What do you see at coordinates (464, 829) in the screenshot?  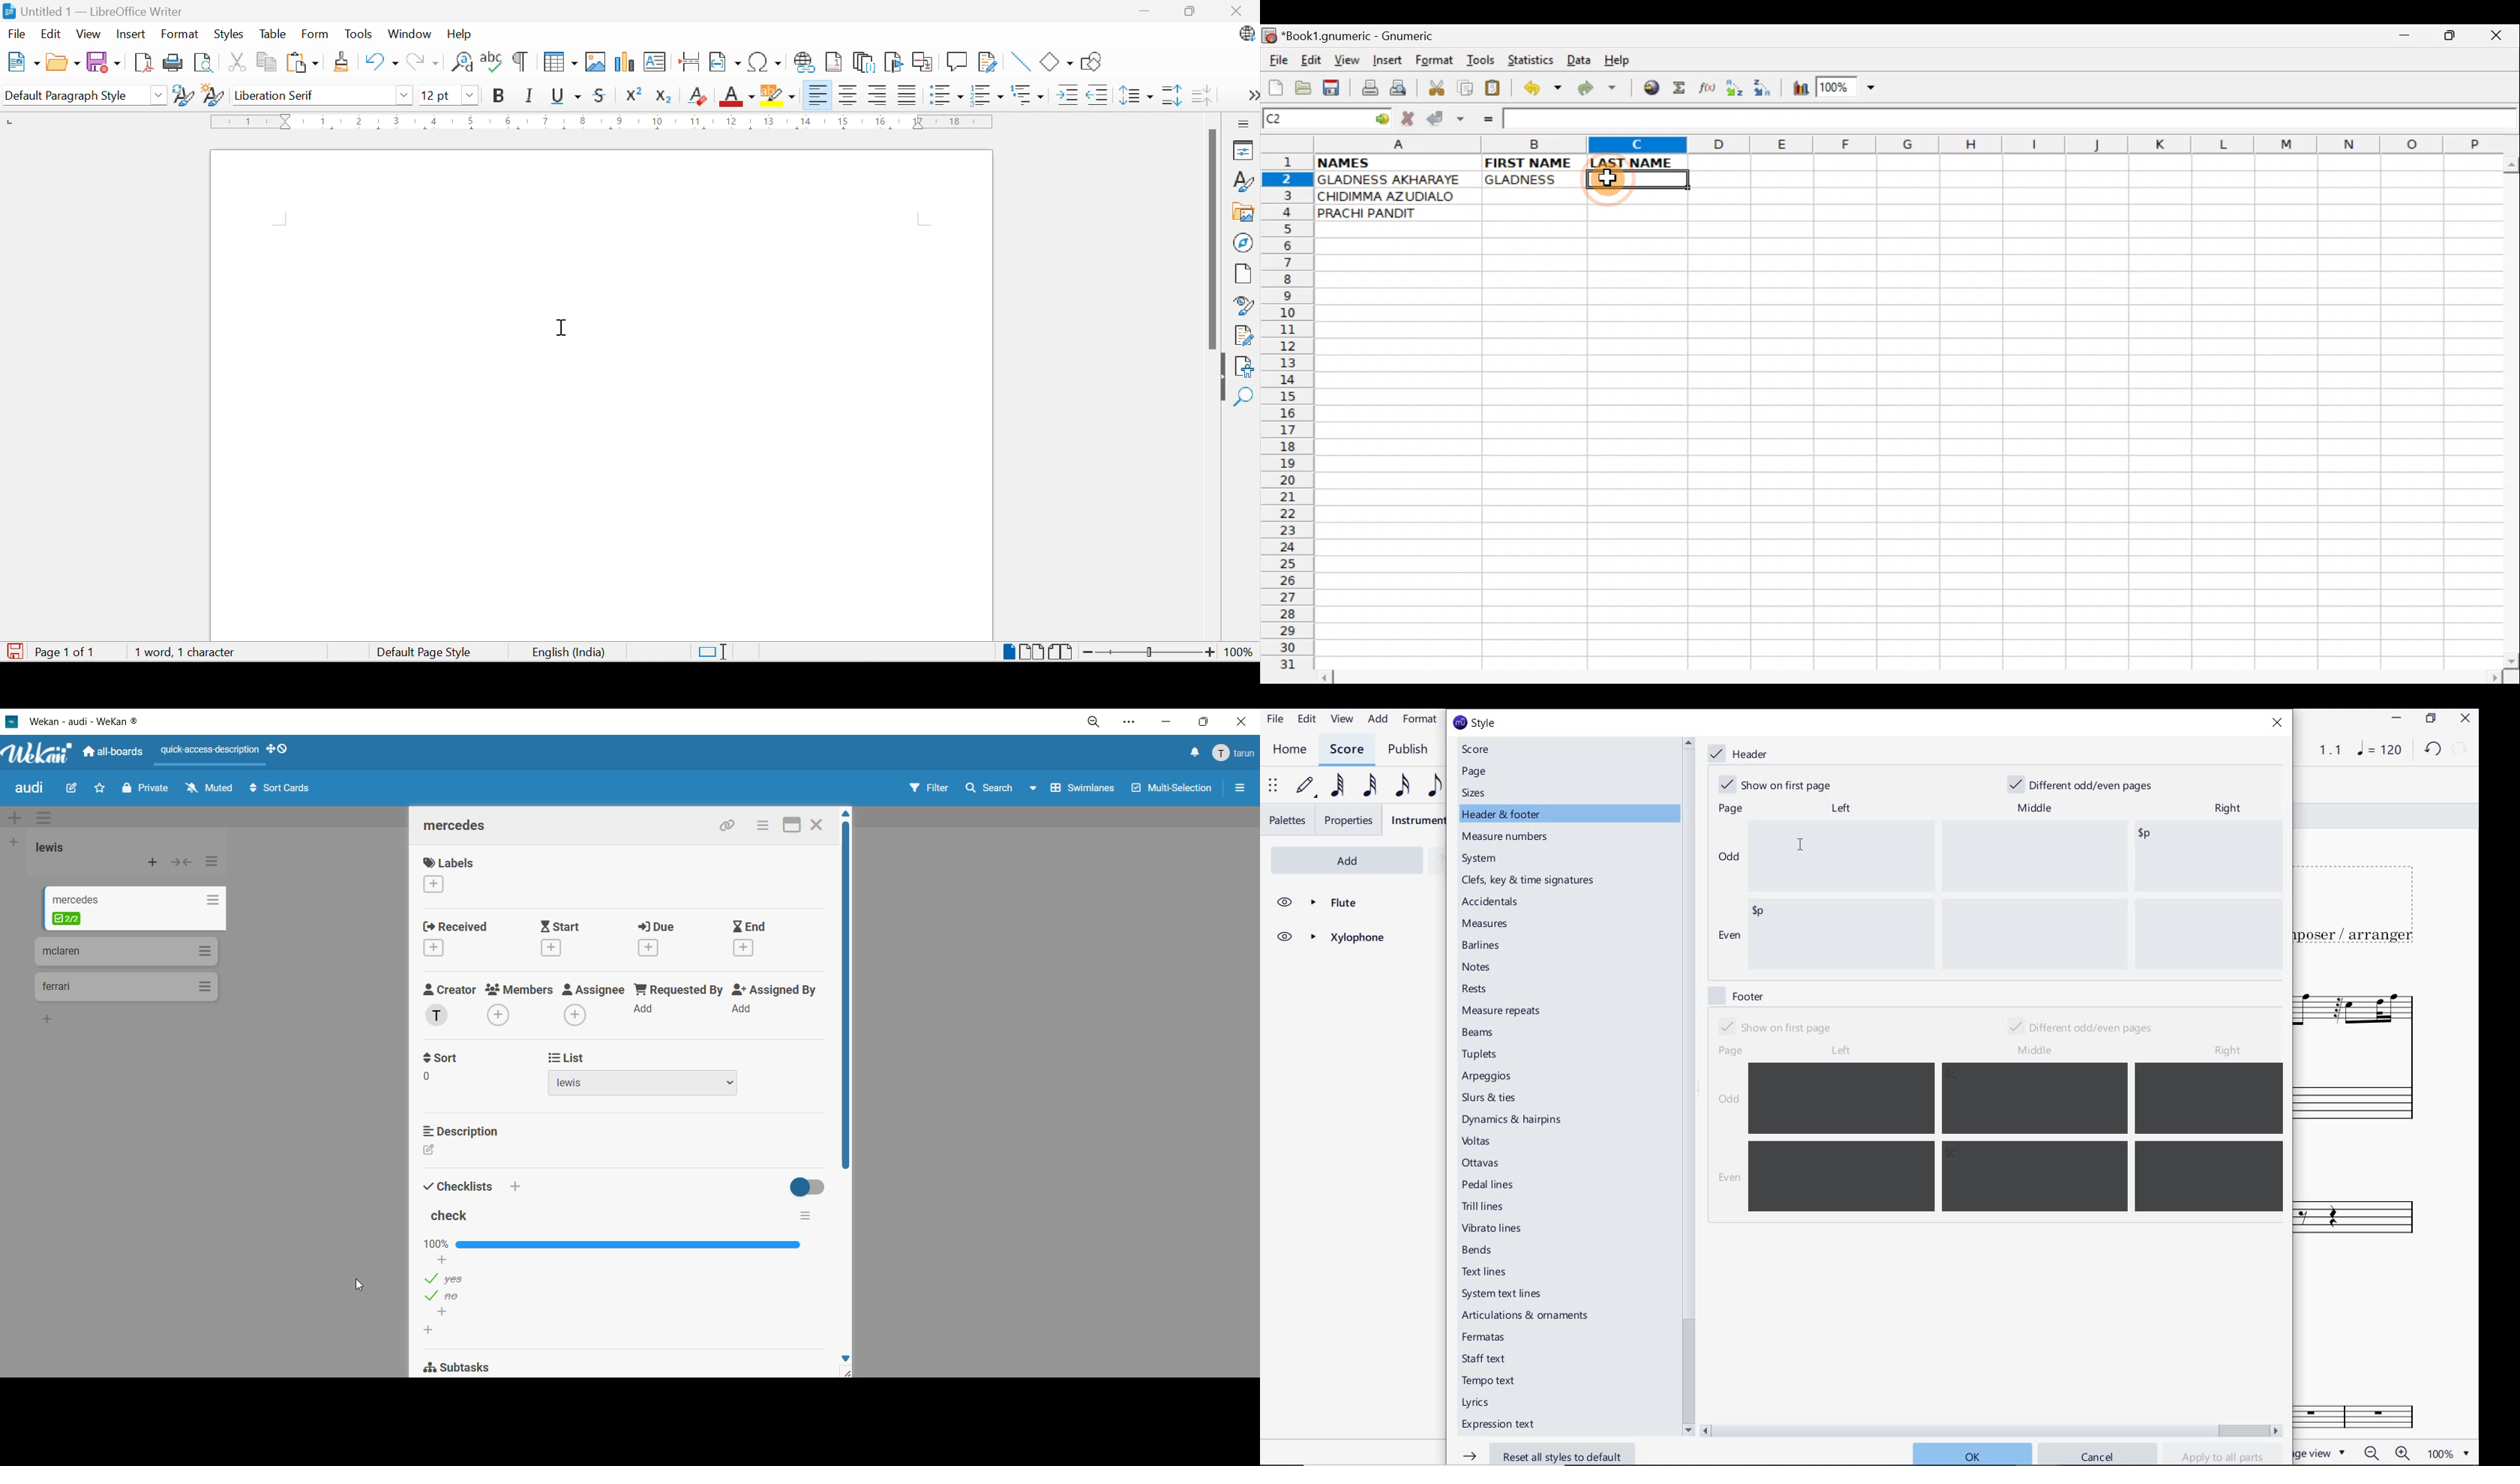 I see `card title` at bounding box center [464, 829].